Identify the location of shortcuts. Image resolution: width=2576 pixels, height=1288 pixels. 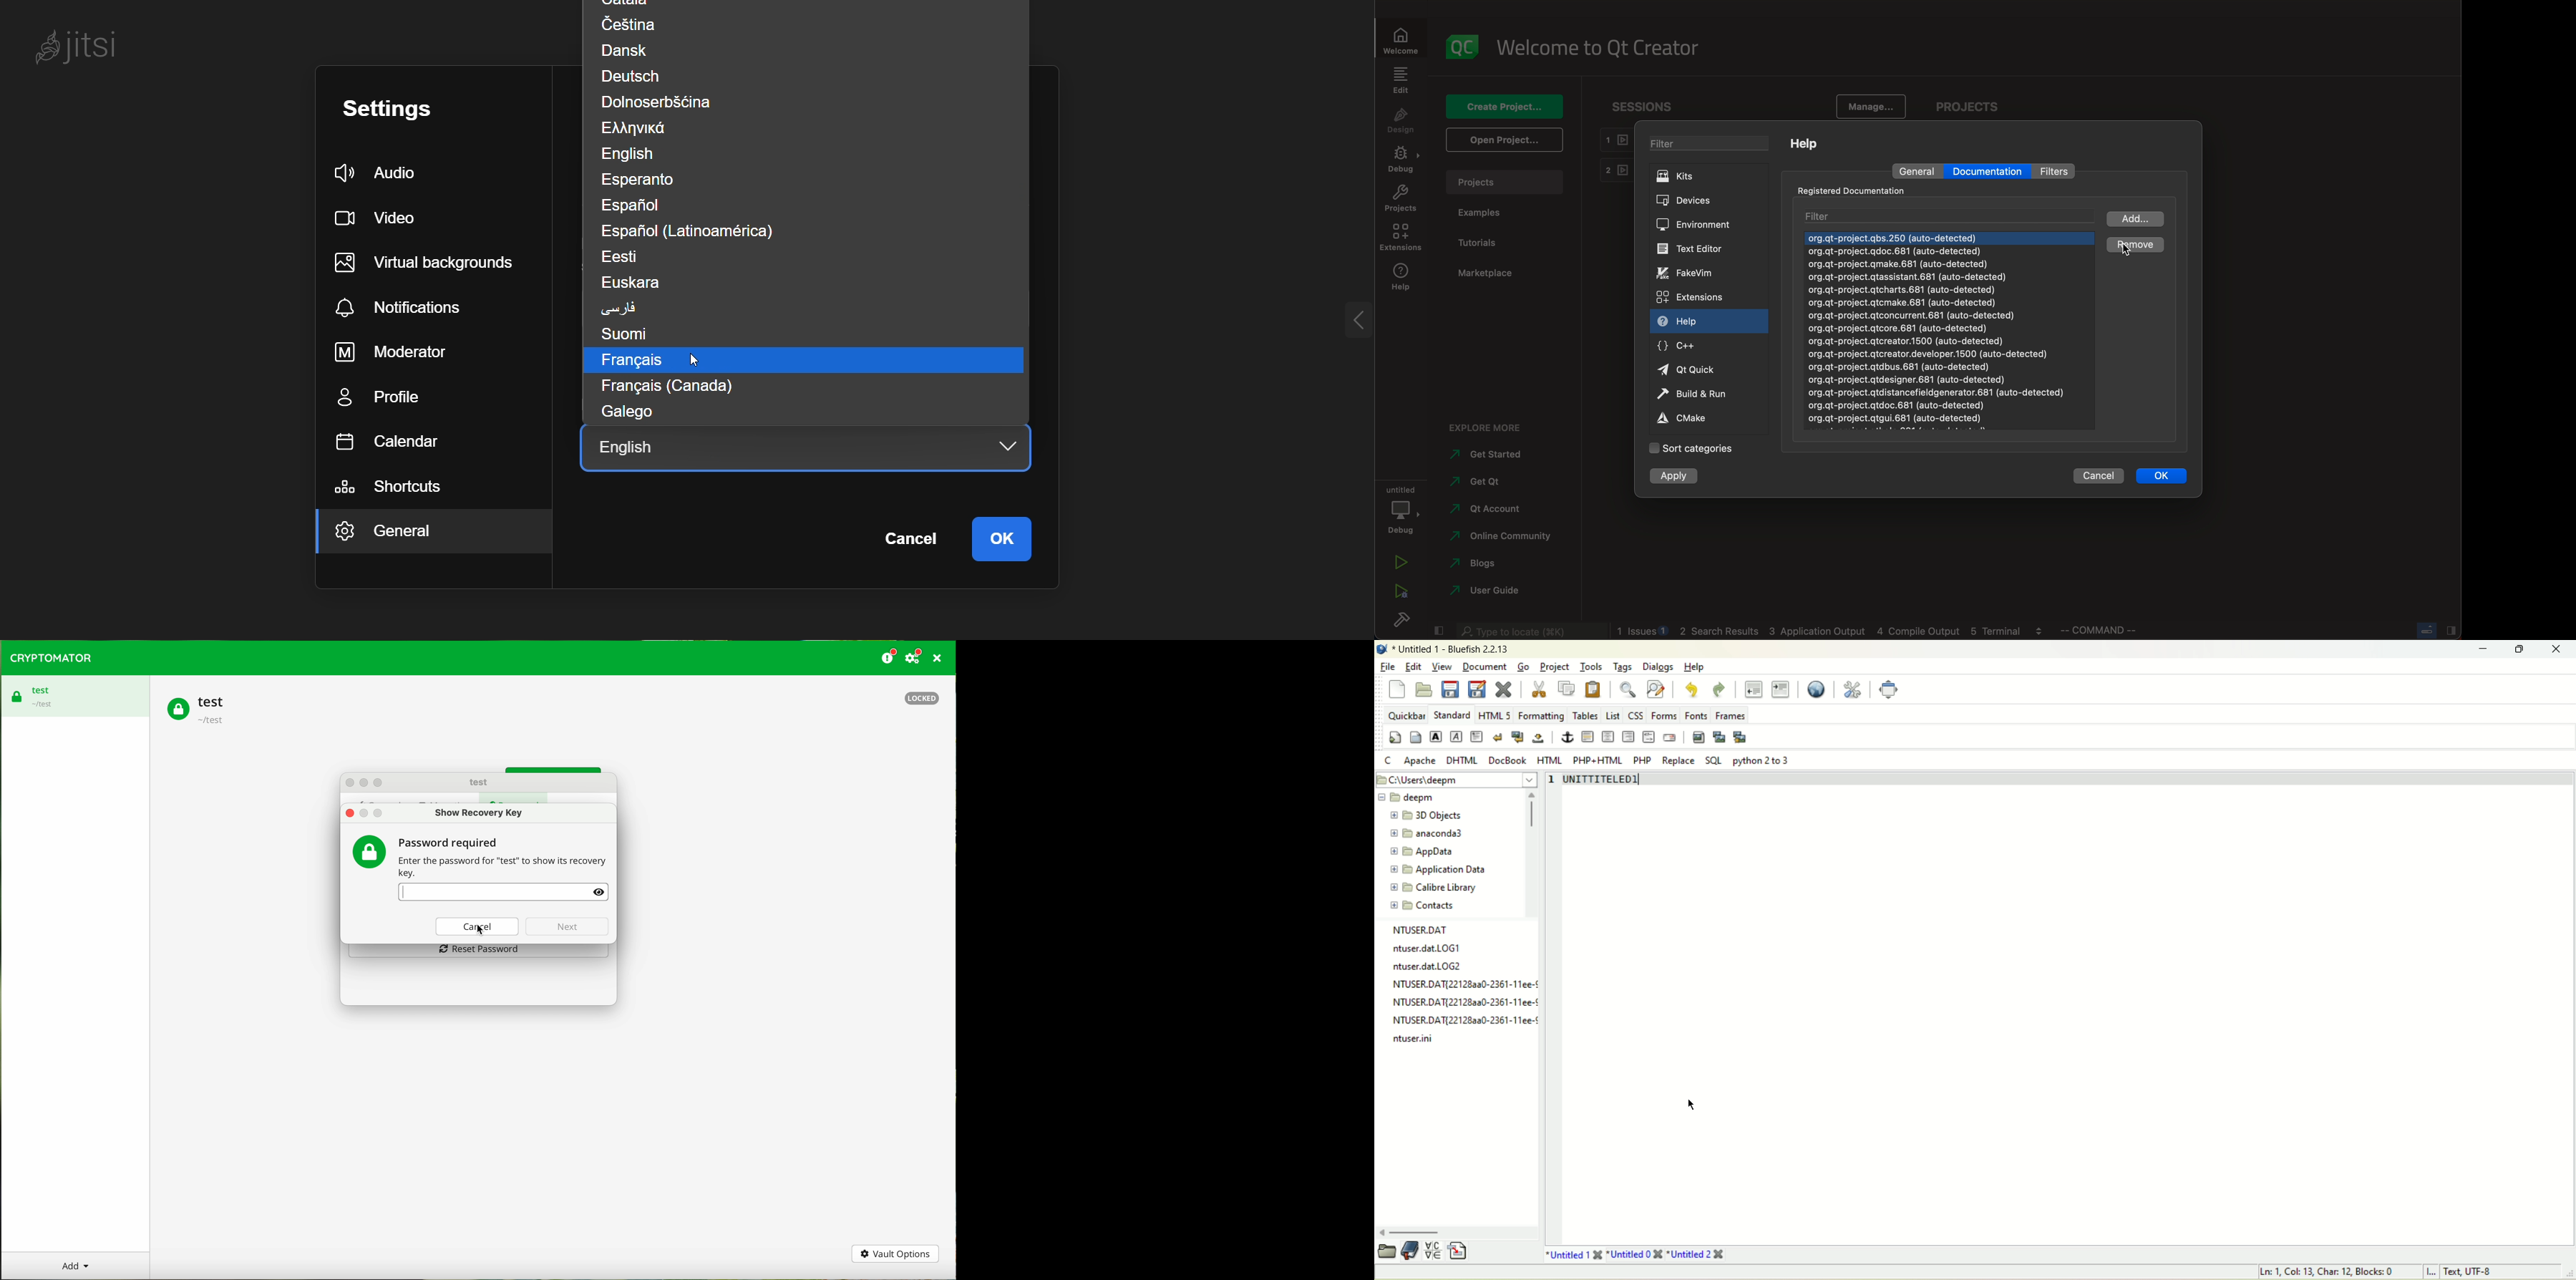
(397, 488).